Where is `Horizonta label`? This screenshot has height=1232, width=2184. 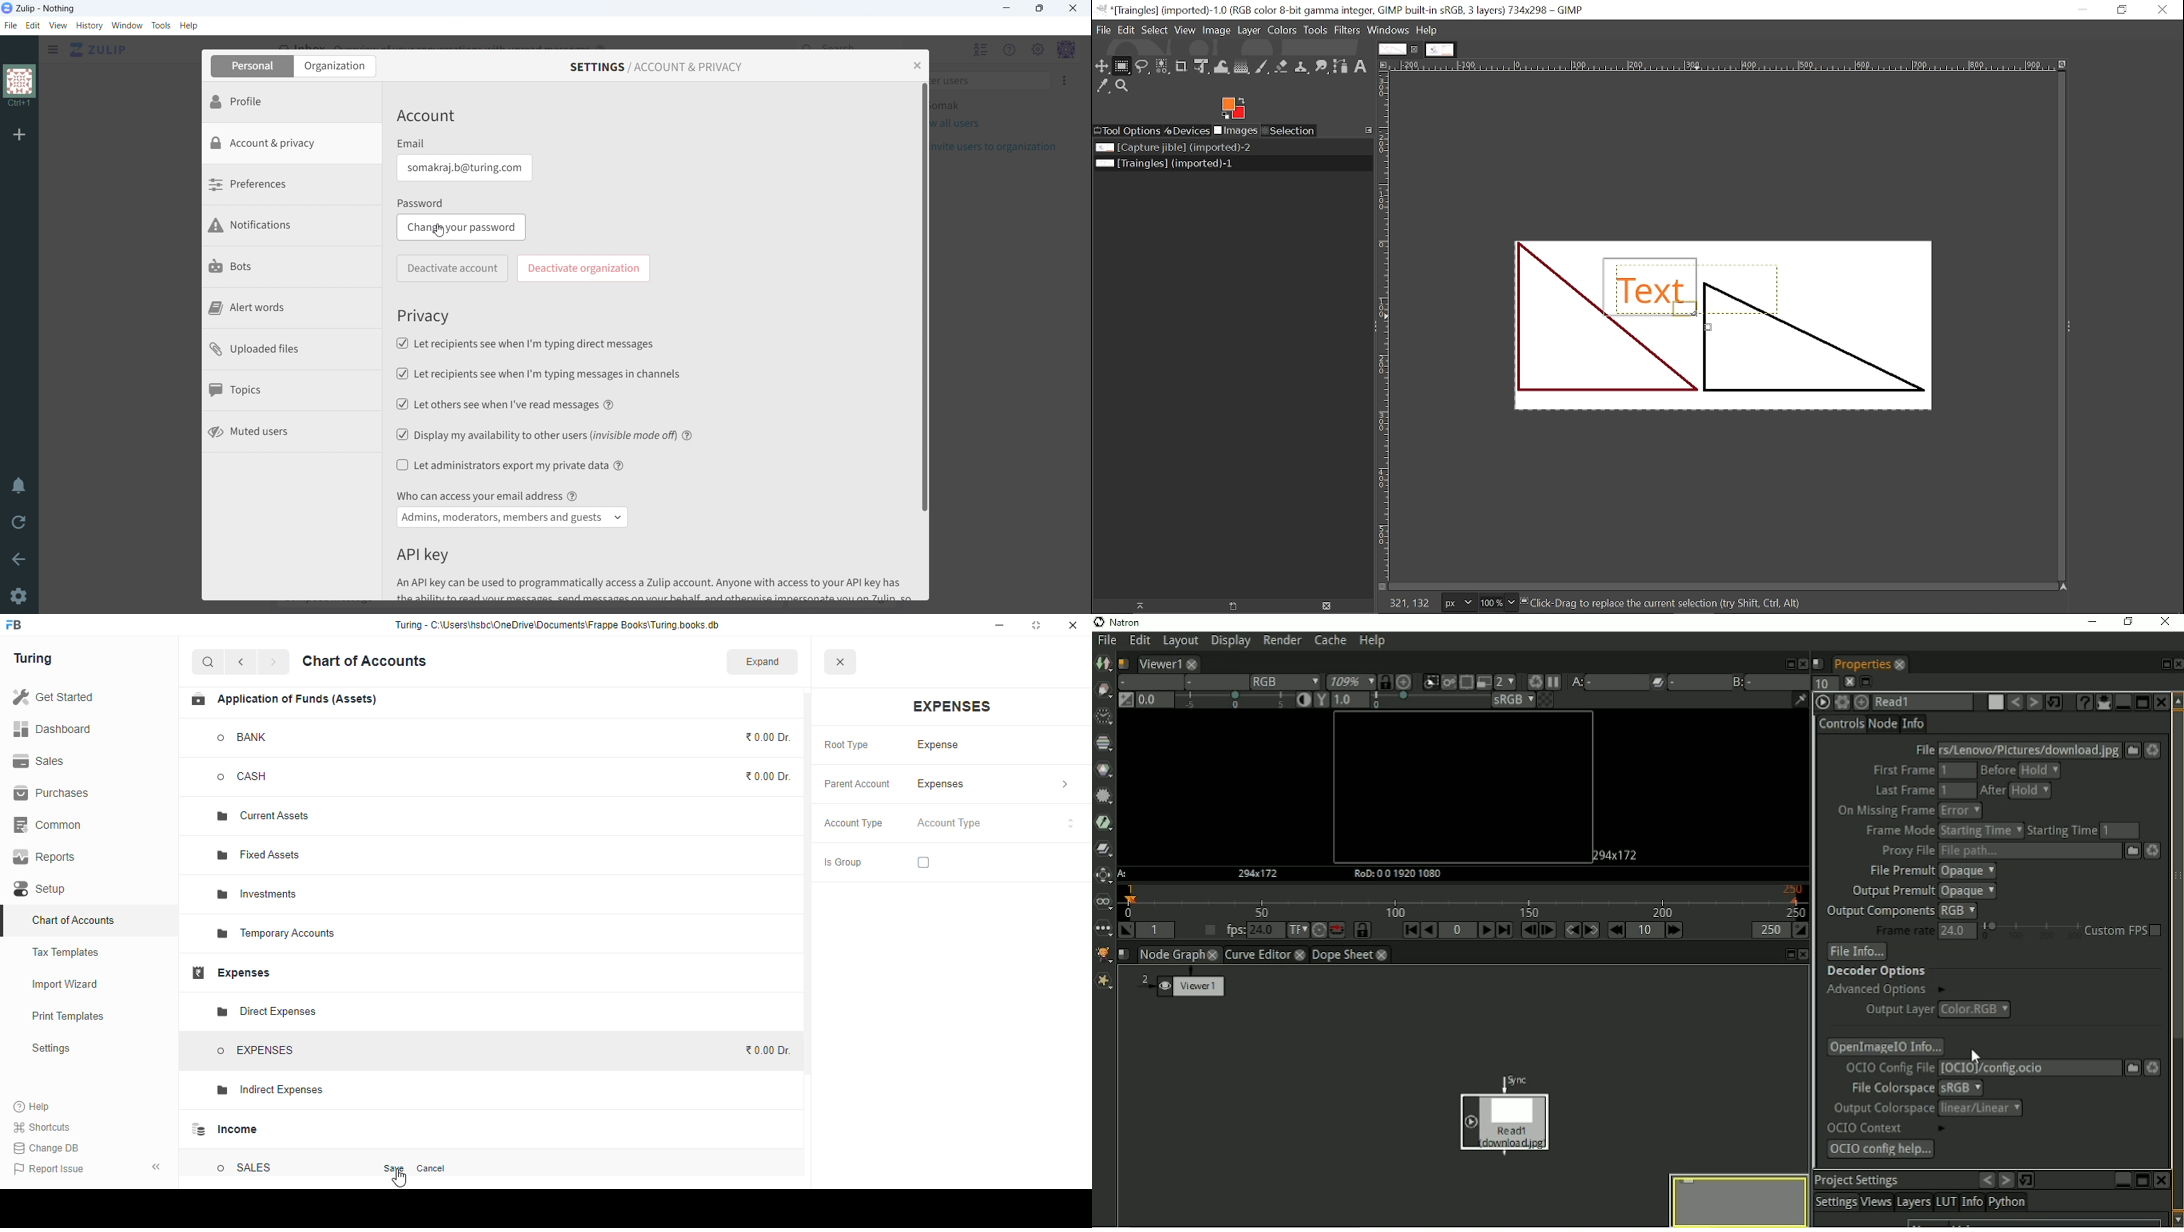
Horizonta label is located at coordinates (1723, 66).